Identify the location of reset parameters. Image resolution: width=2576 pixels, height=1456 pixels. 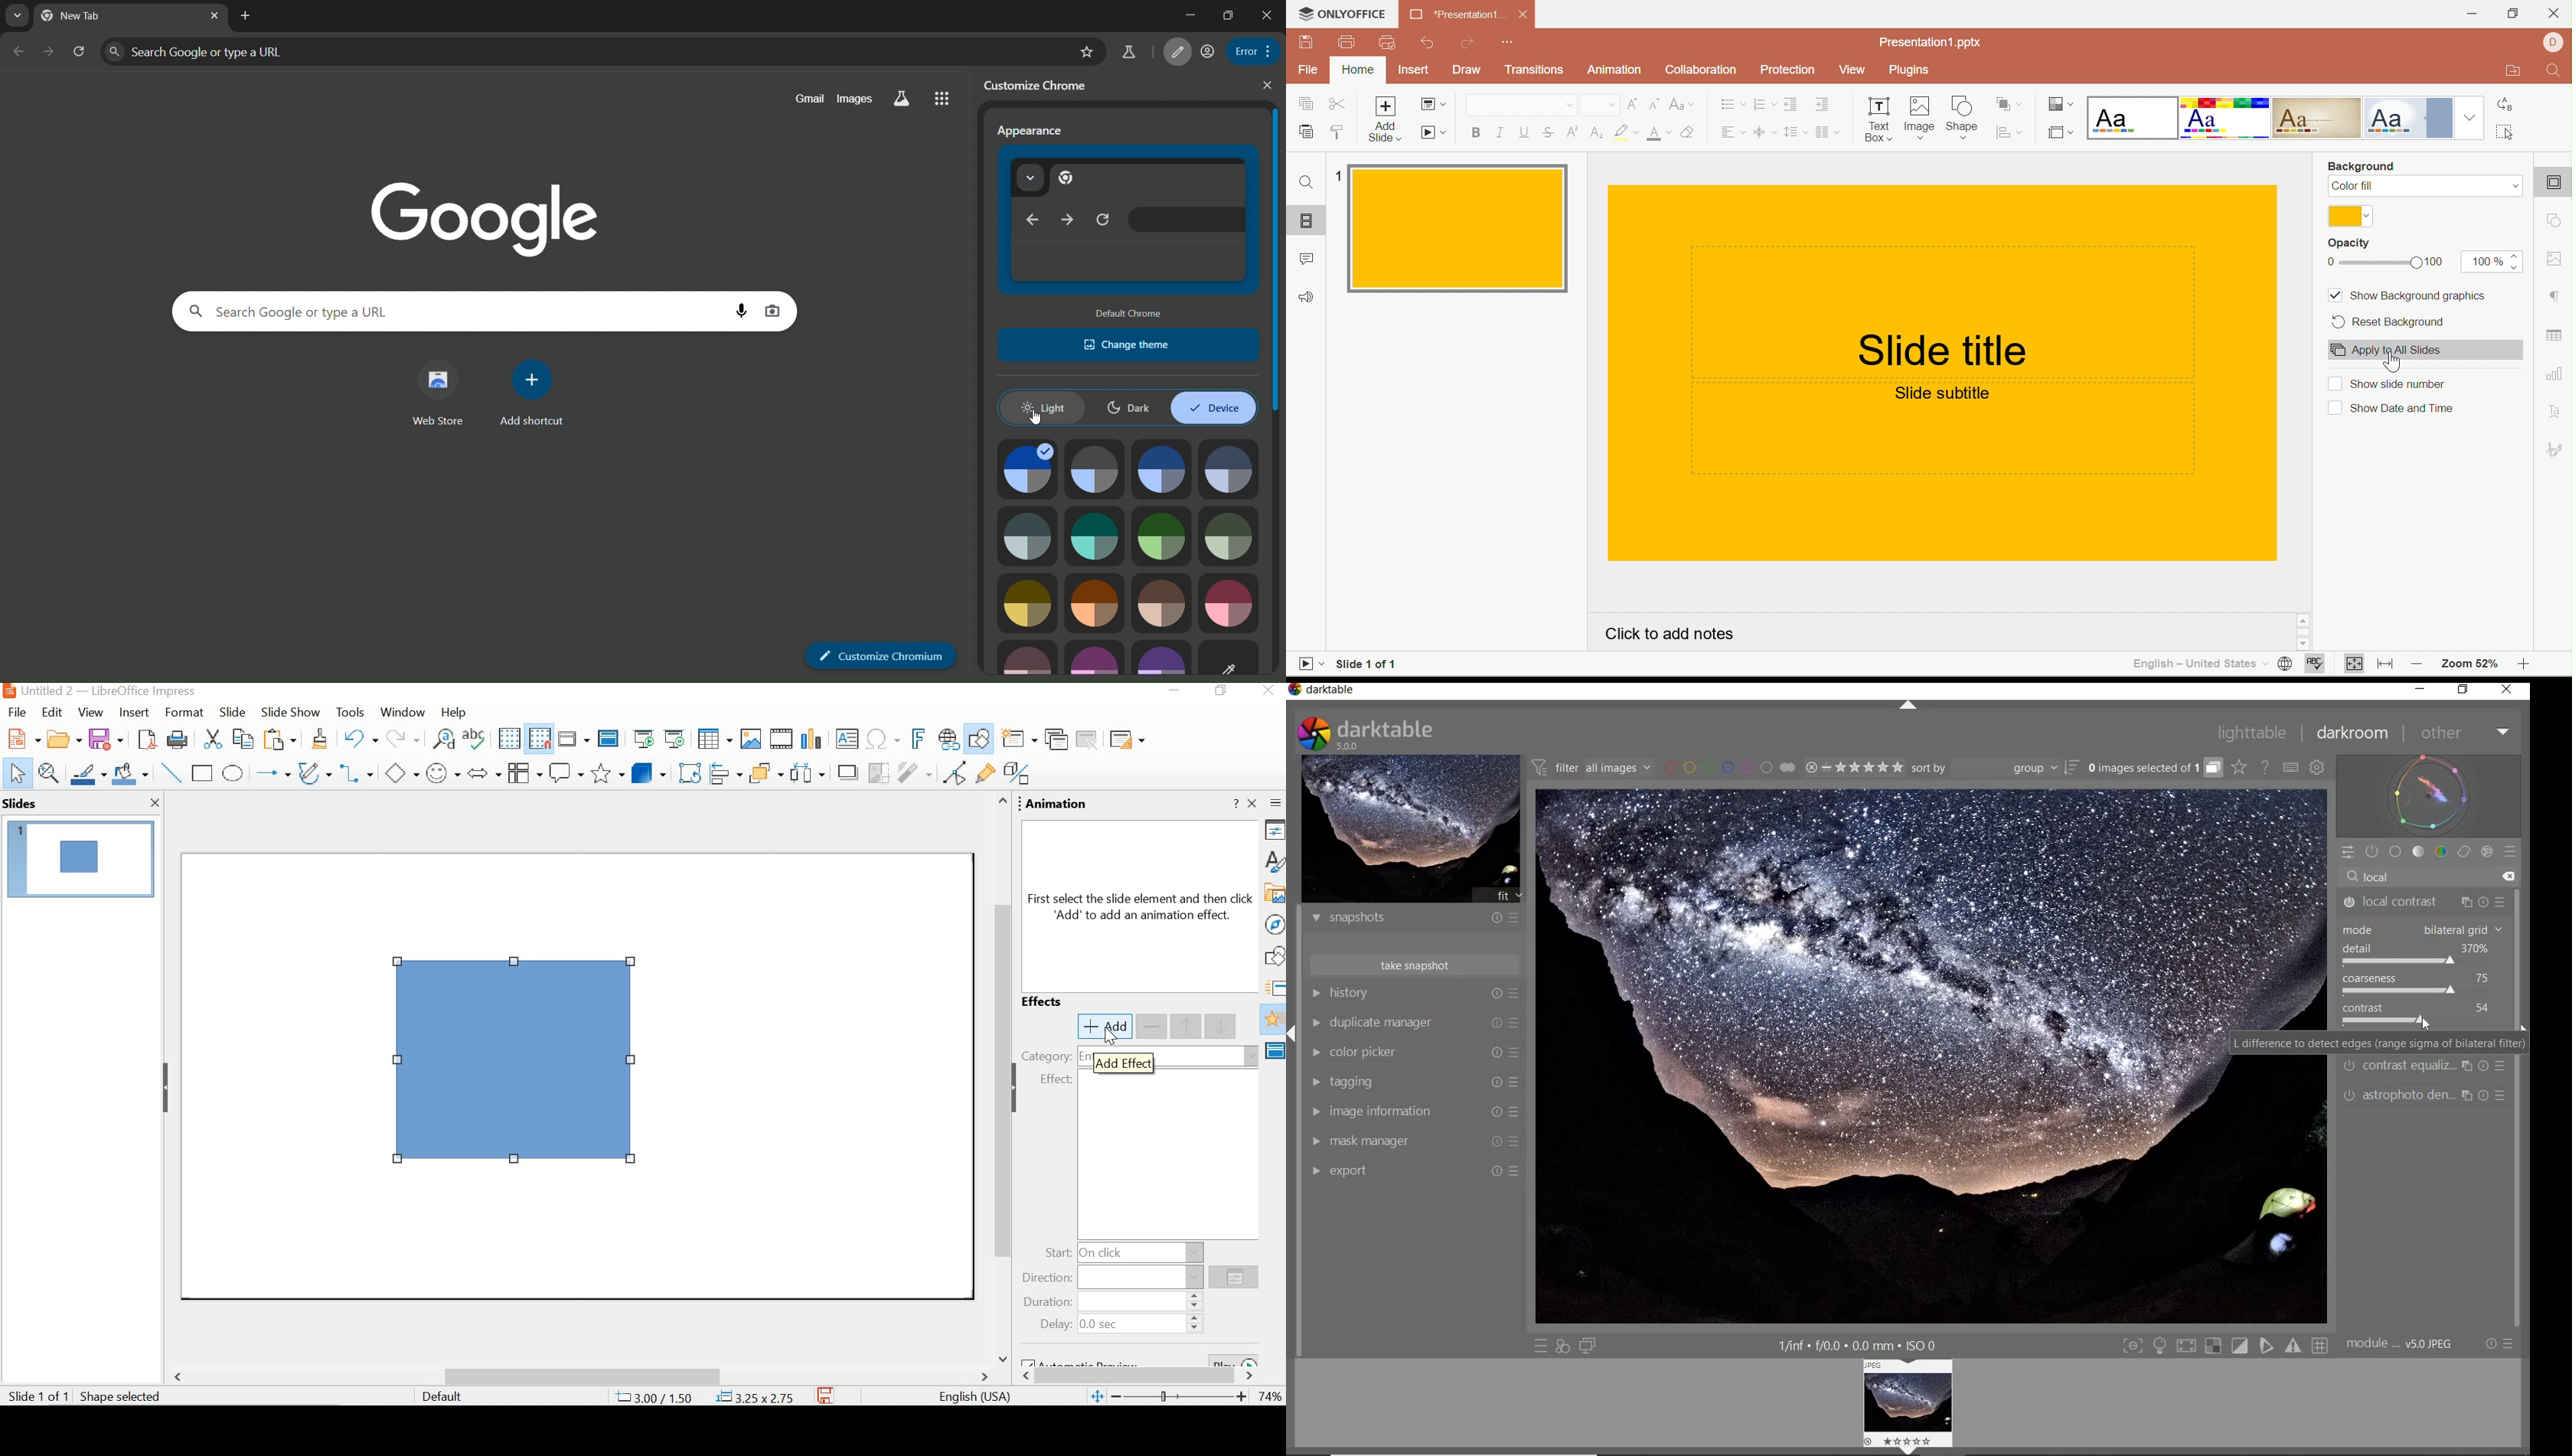
(2485, 1066).